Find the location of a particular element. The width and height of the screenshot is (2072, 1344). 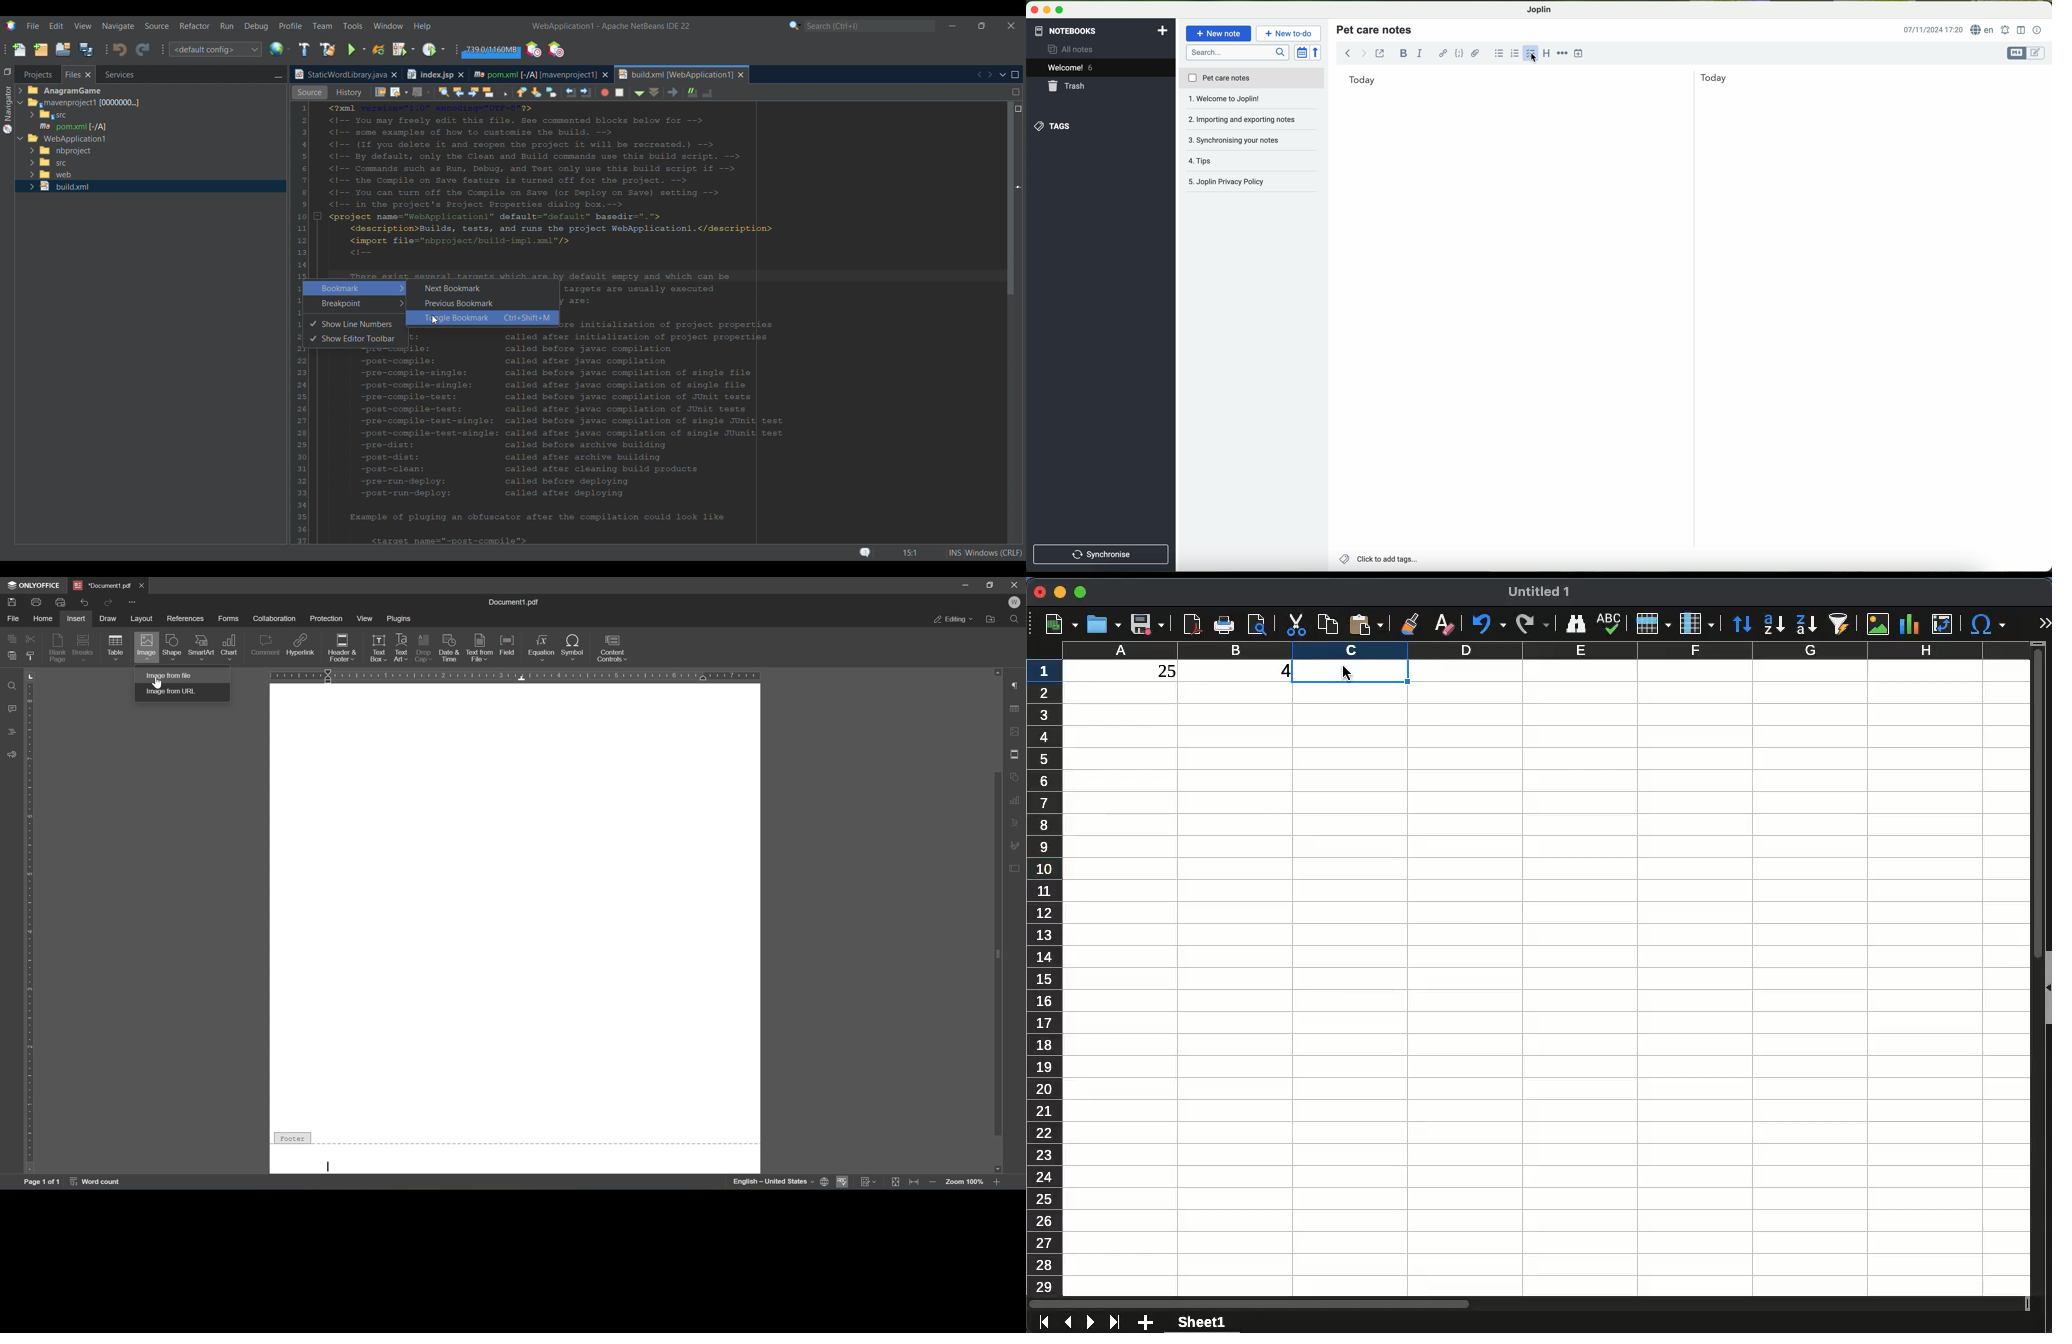

set alarm is located at coordinates (2006, 30).